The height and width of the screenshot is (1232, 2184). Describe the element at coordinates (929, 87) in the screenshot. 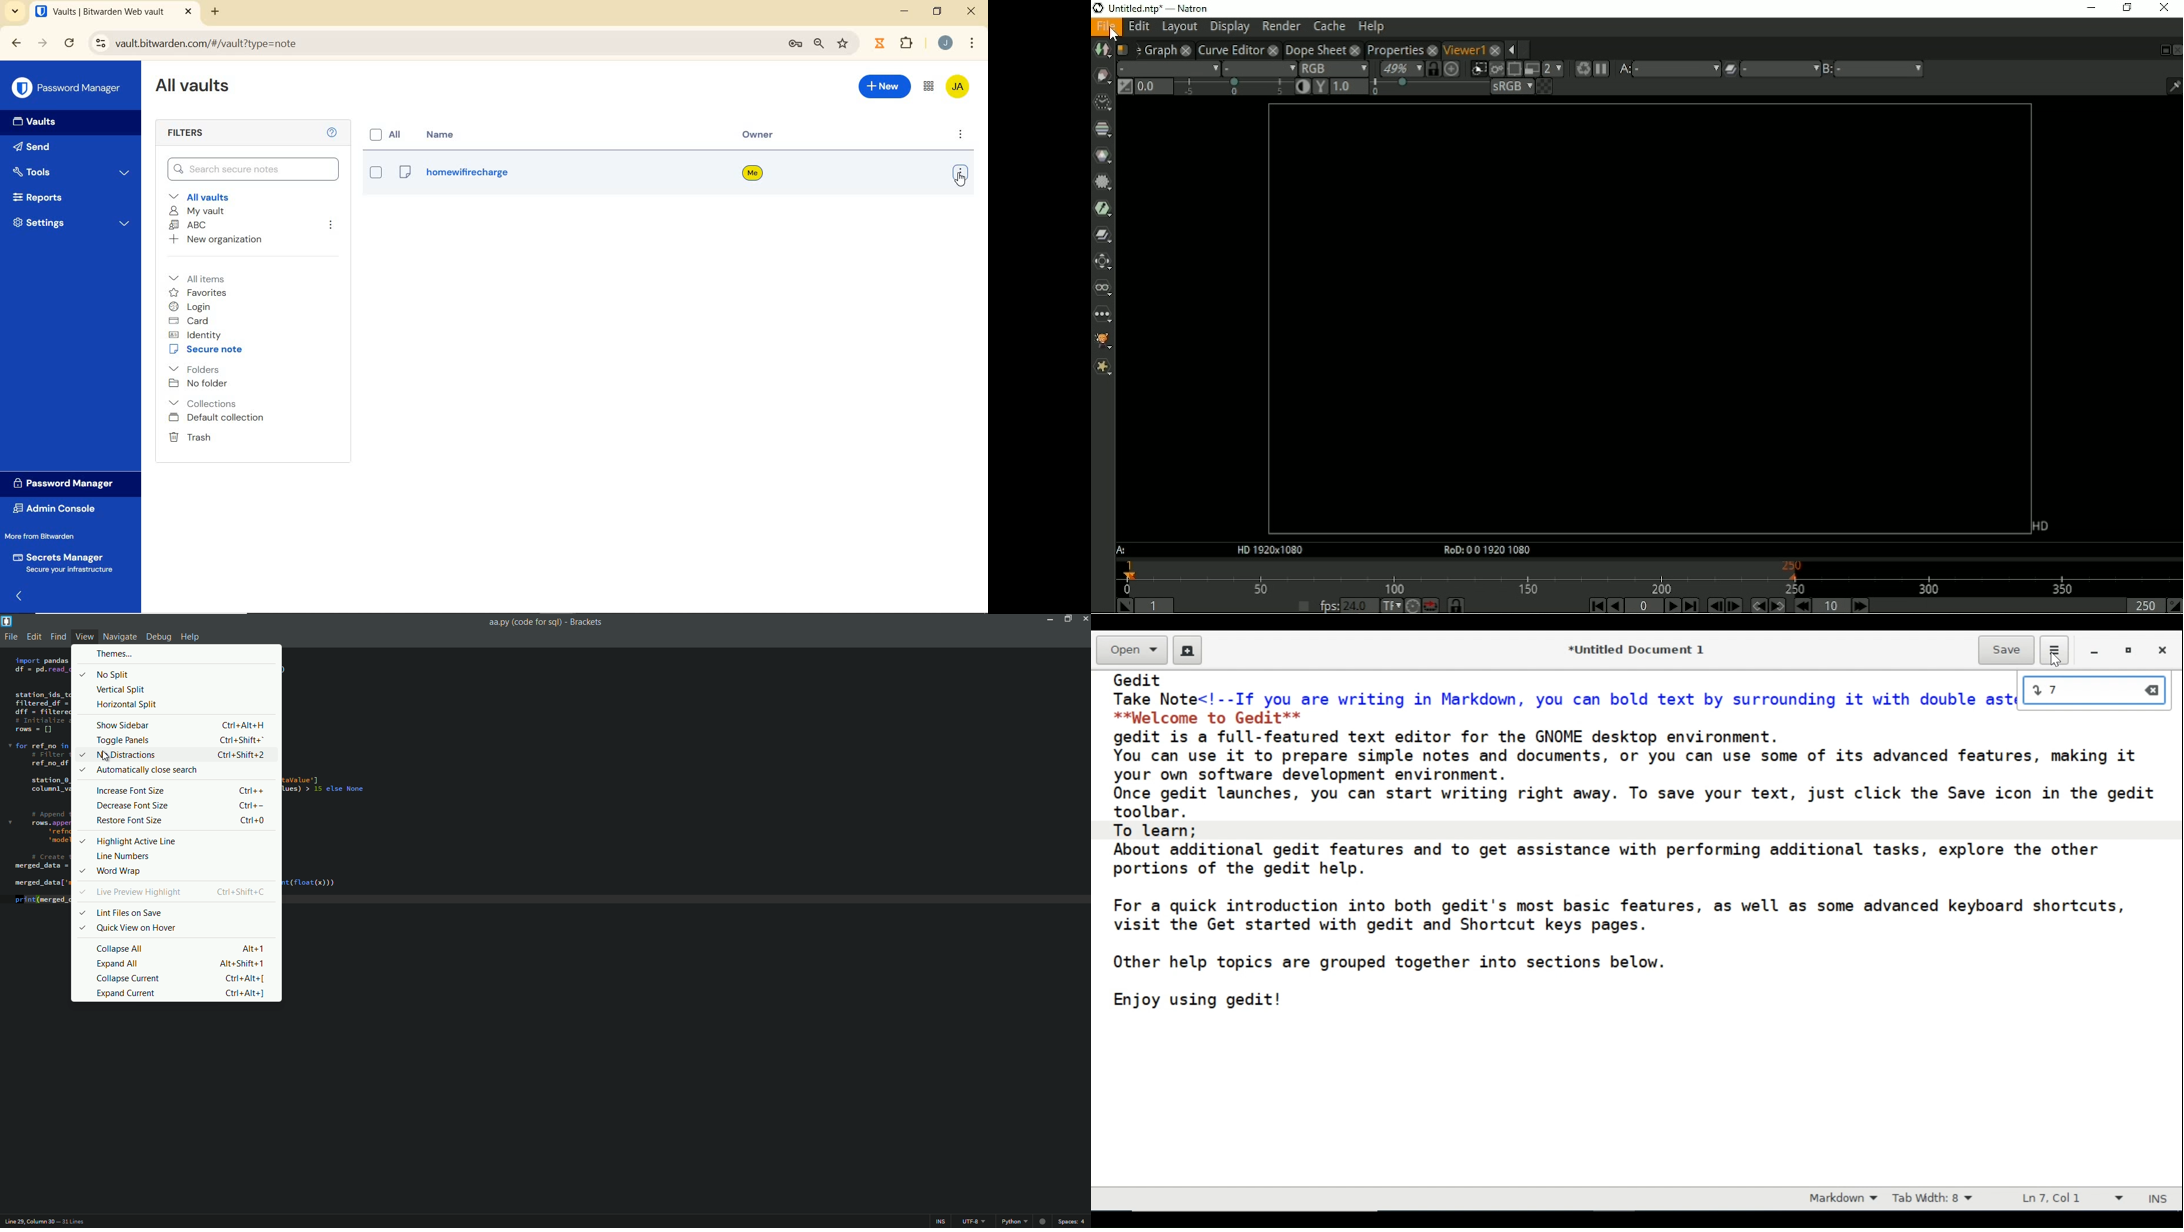

I see `toggle between admin console and password manager` at that location.